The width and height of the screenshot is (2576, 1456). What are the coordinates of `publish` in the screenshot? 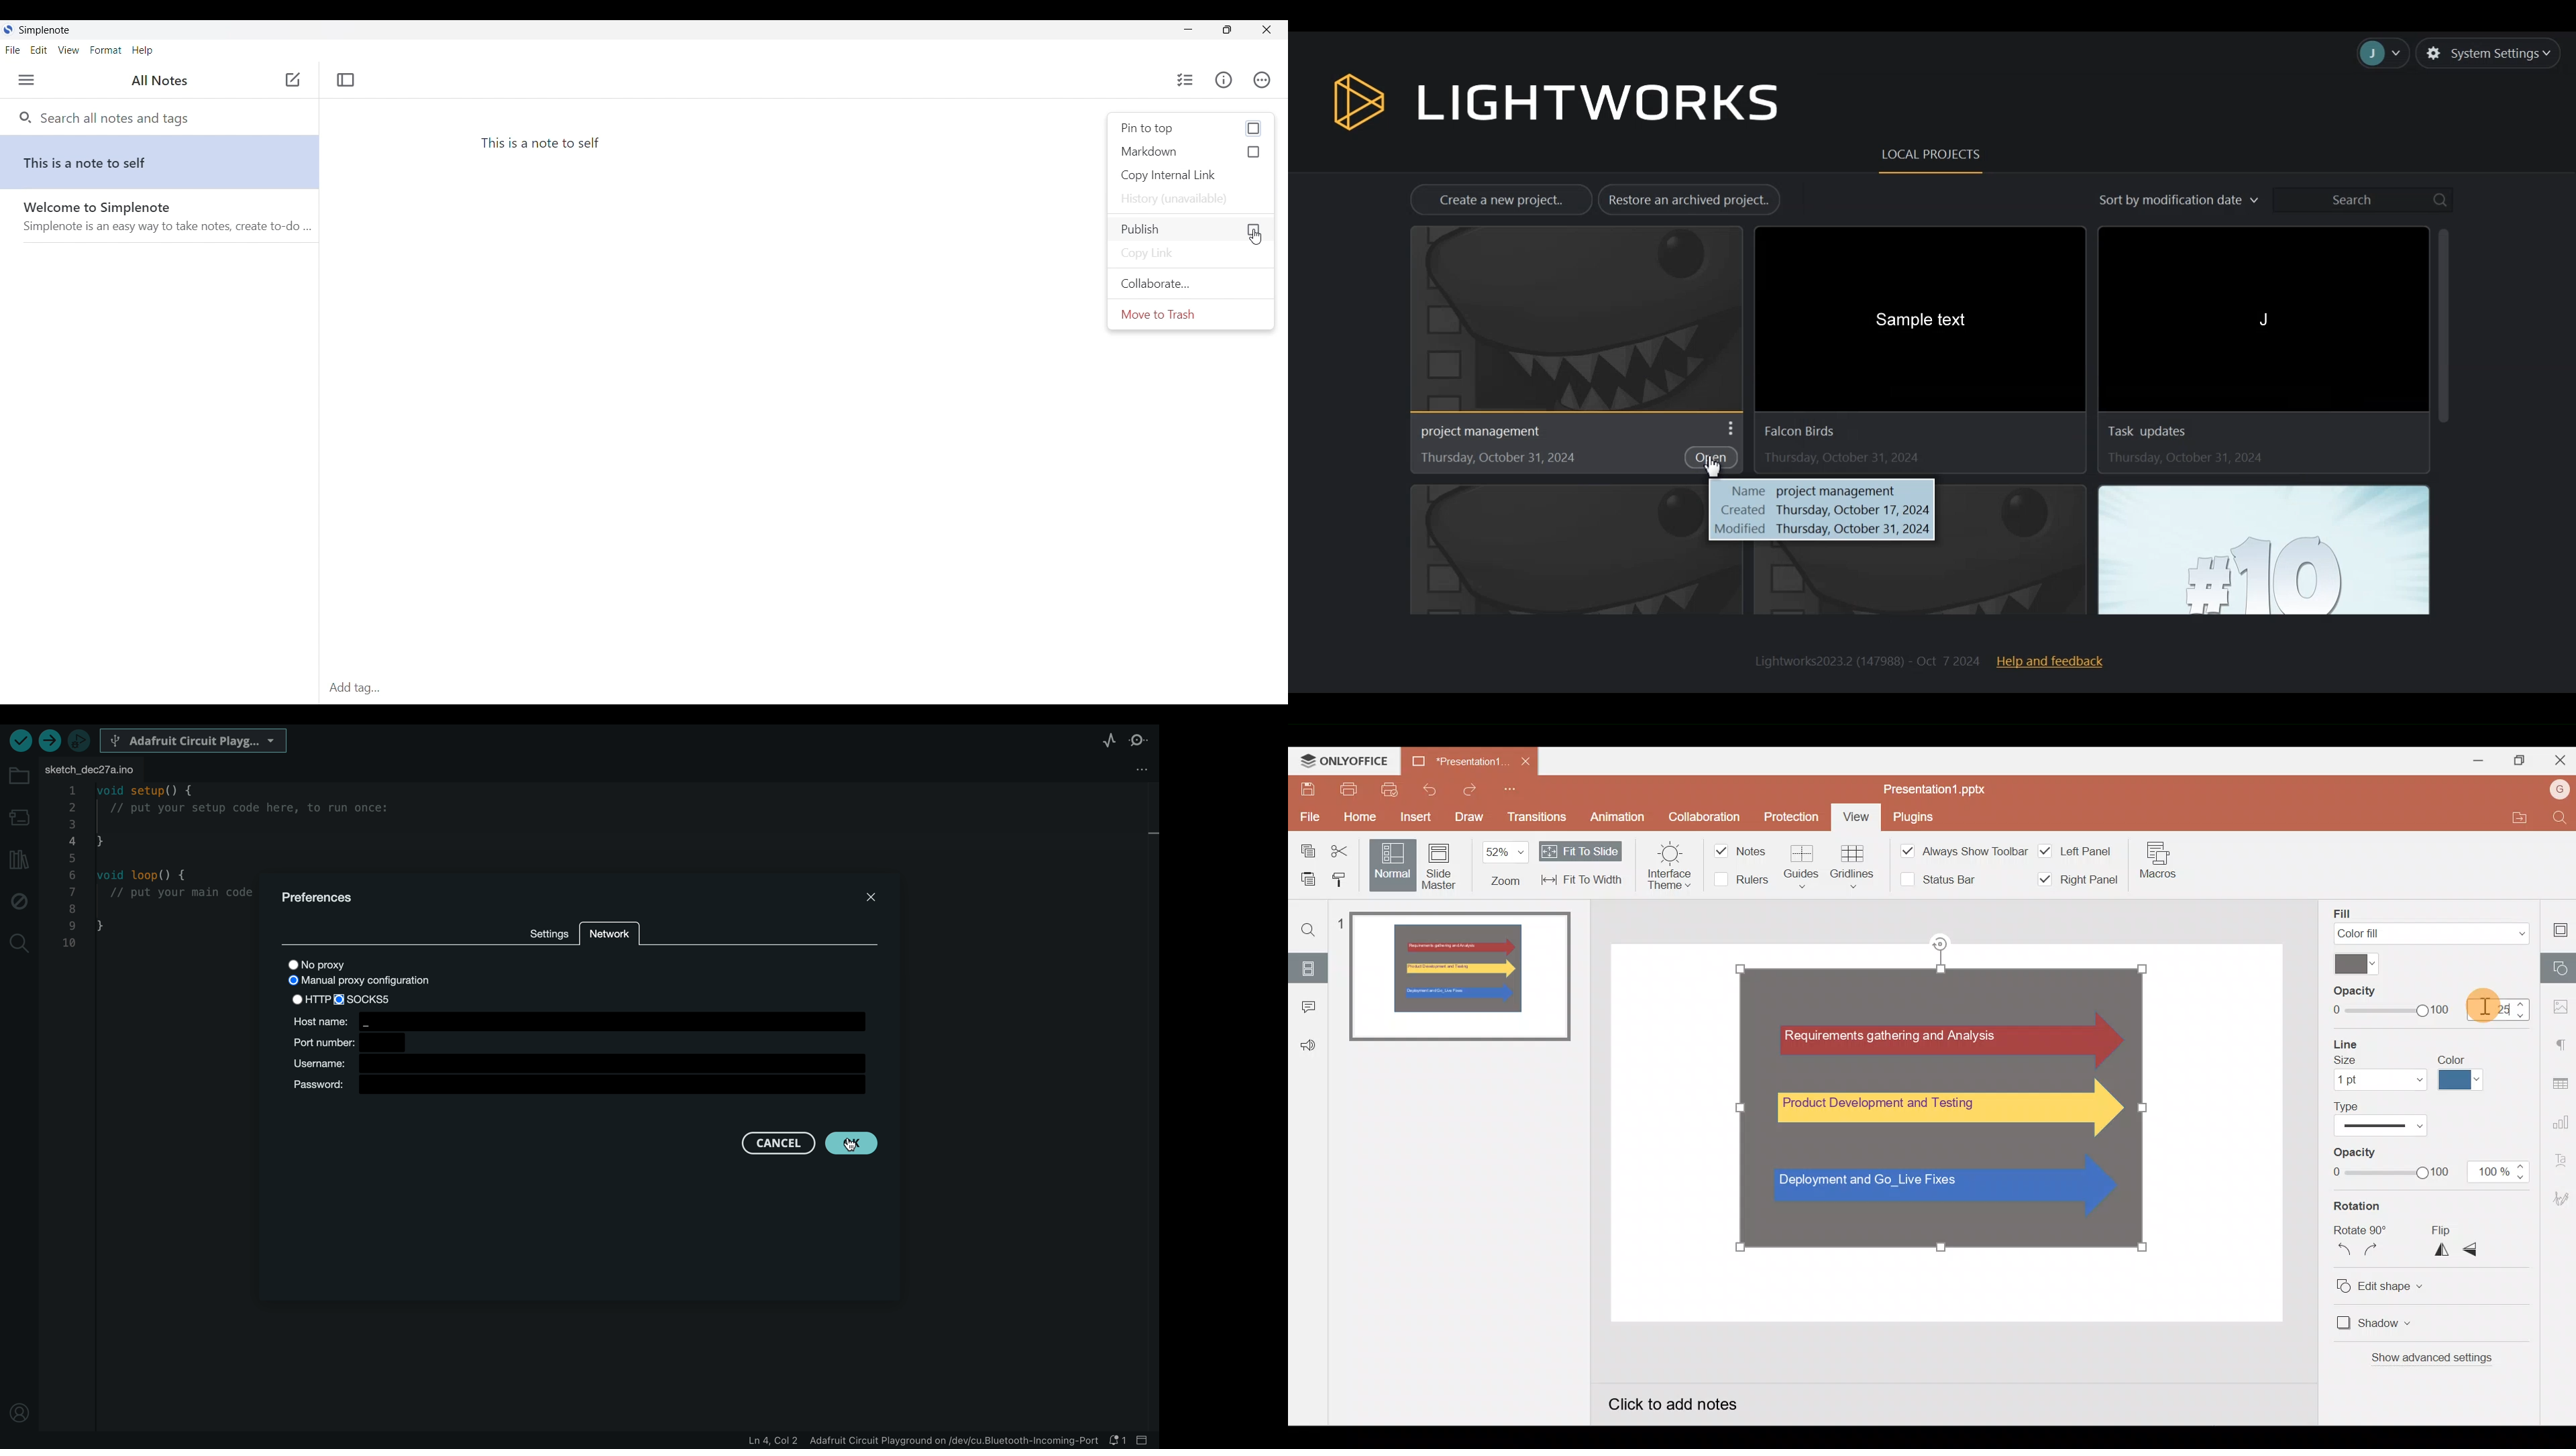 It's located at (1191, 228).